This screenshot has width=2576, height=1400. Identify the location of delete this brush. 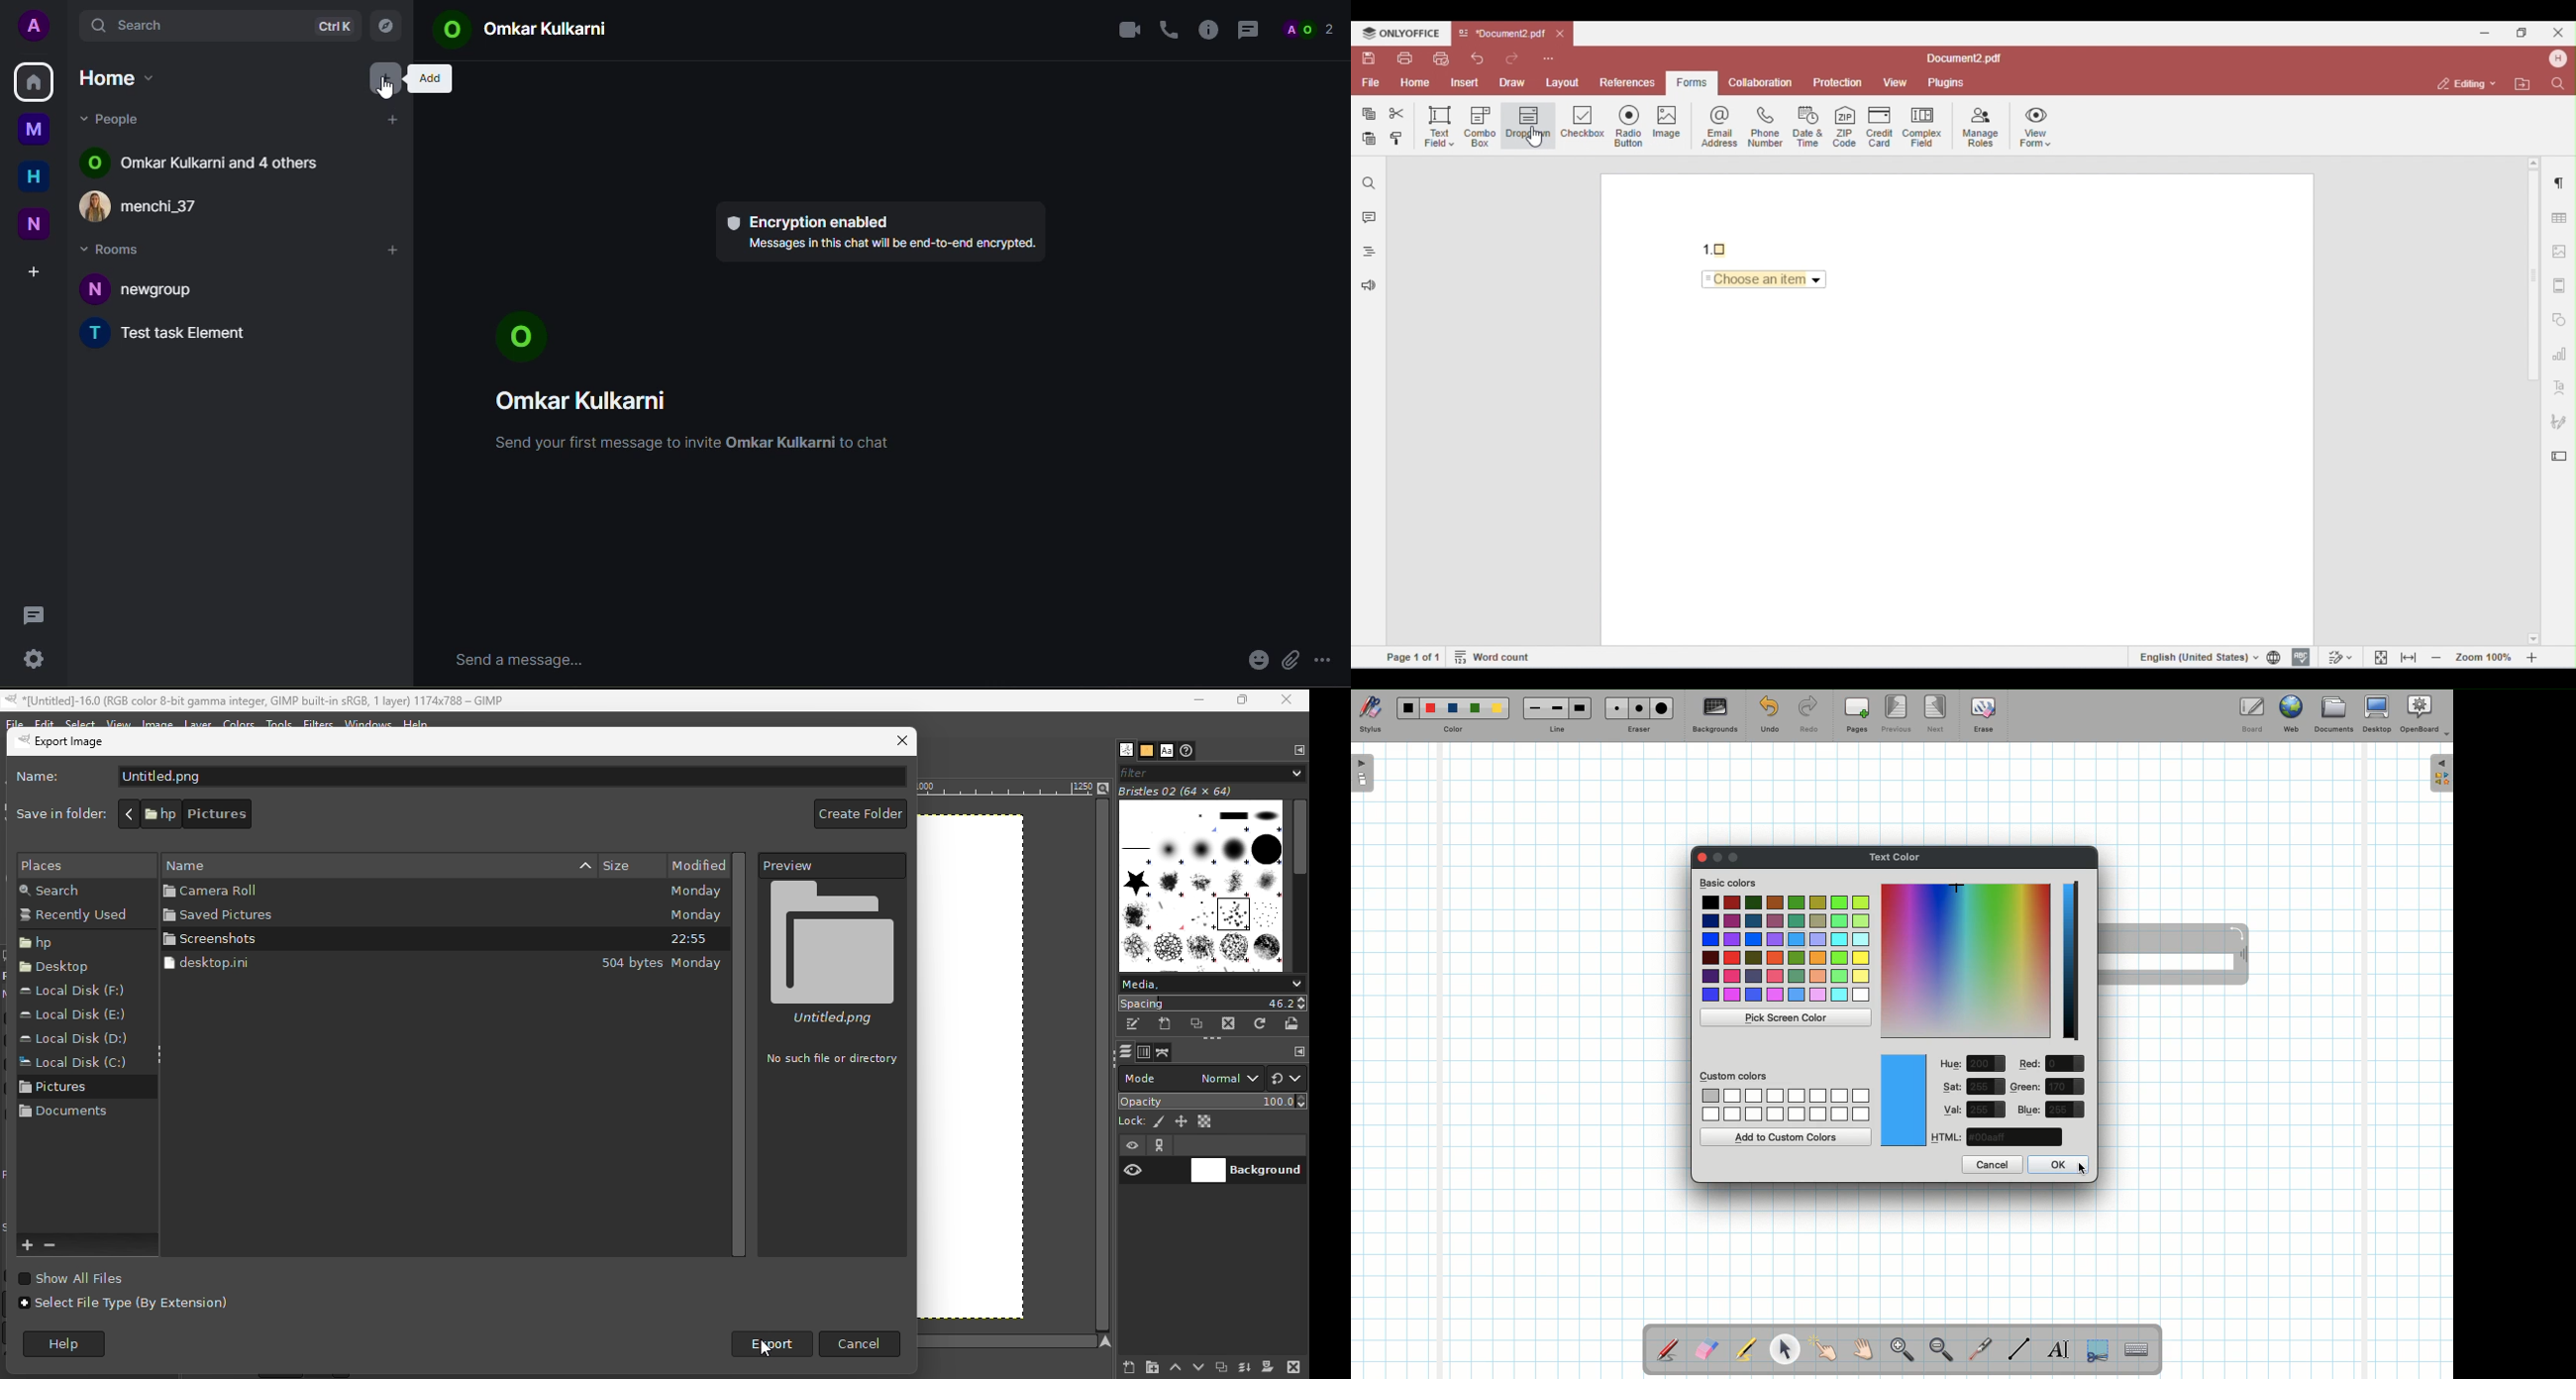
(1229, 1024).